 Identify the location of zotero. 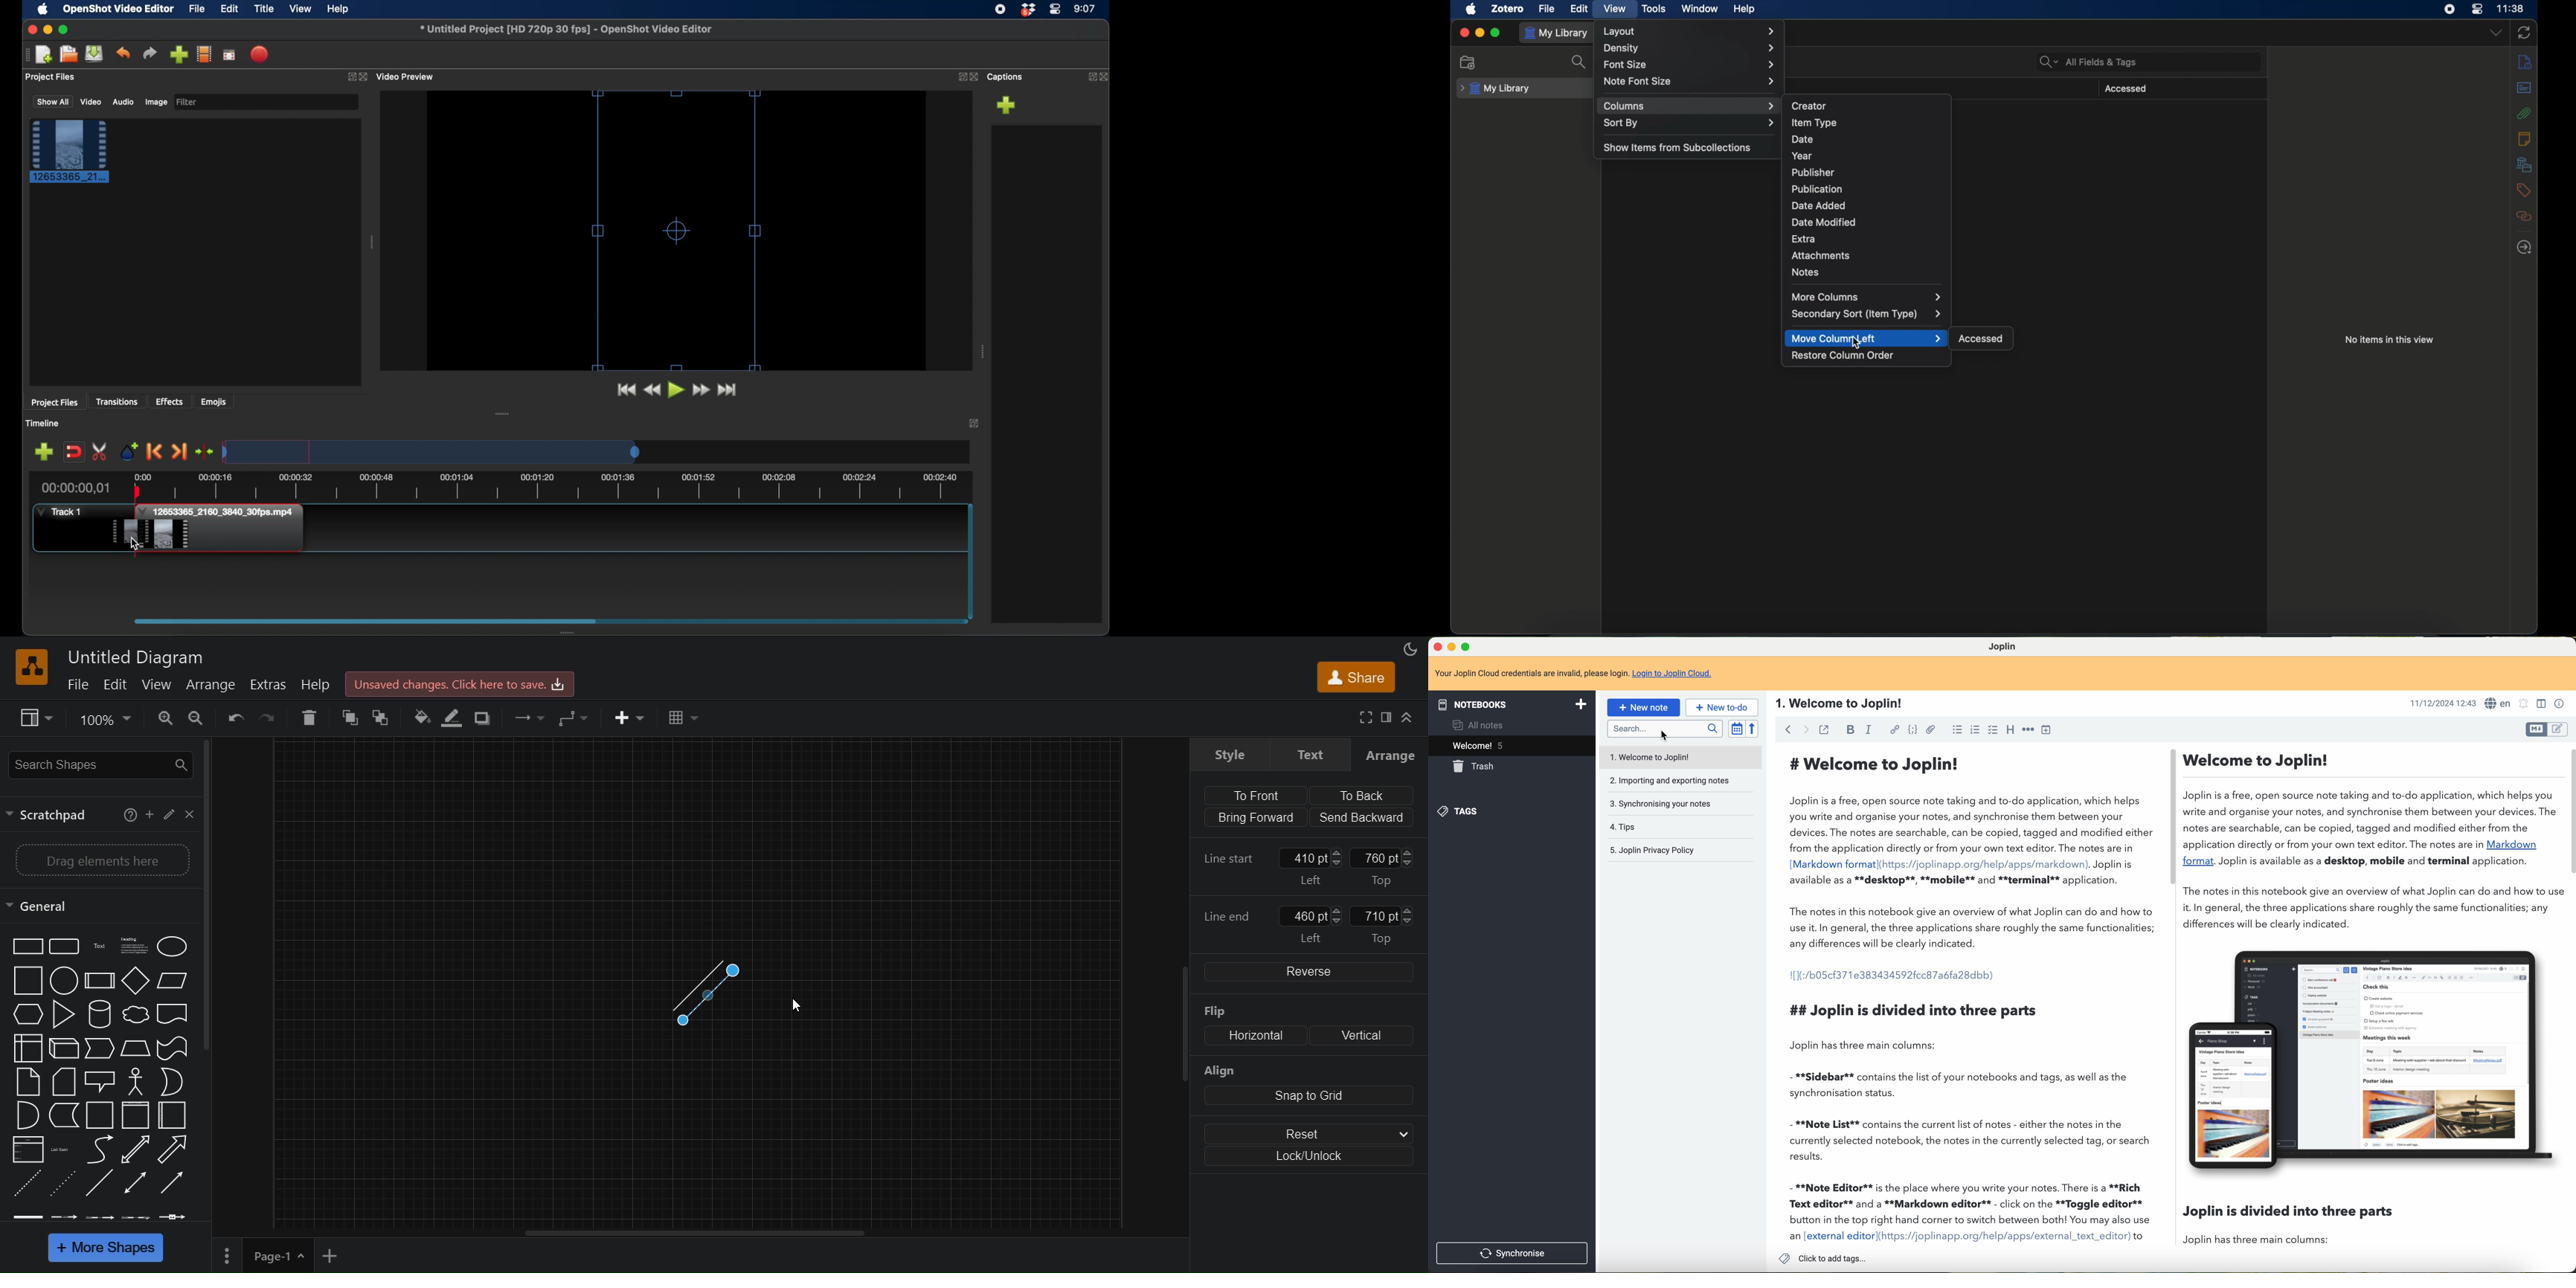
(1509, 8).